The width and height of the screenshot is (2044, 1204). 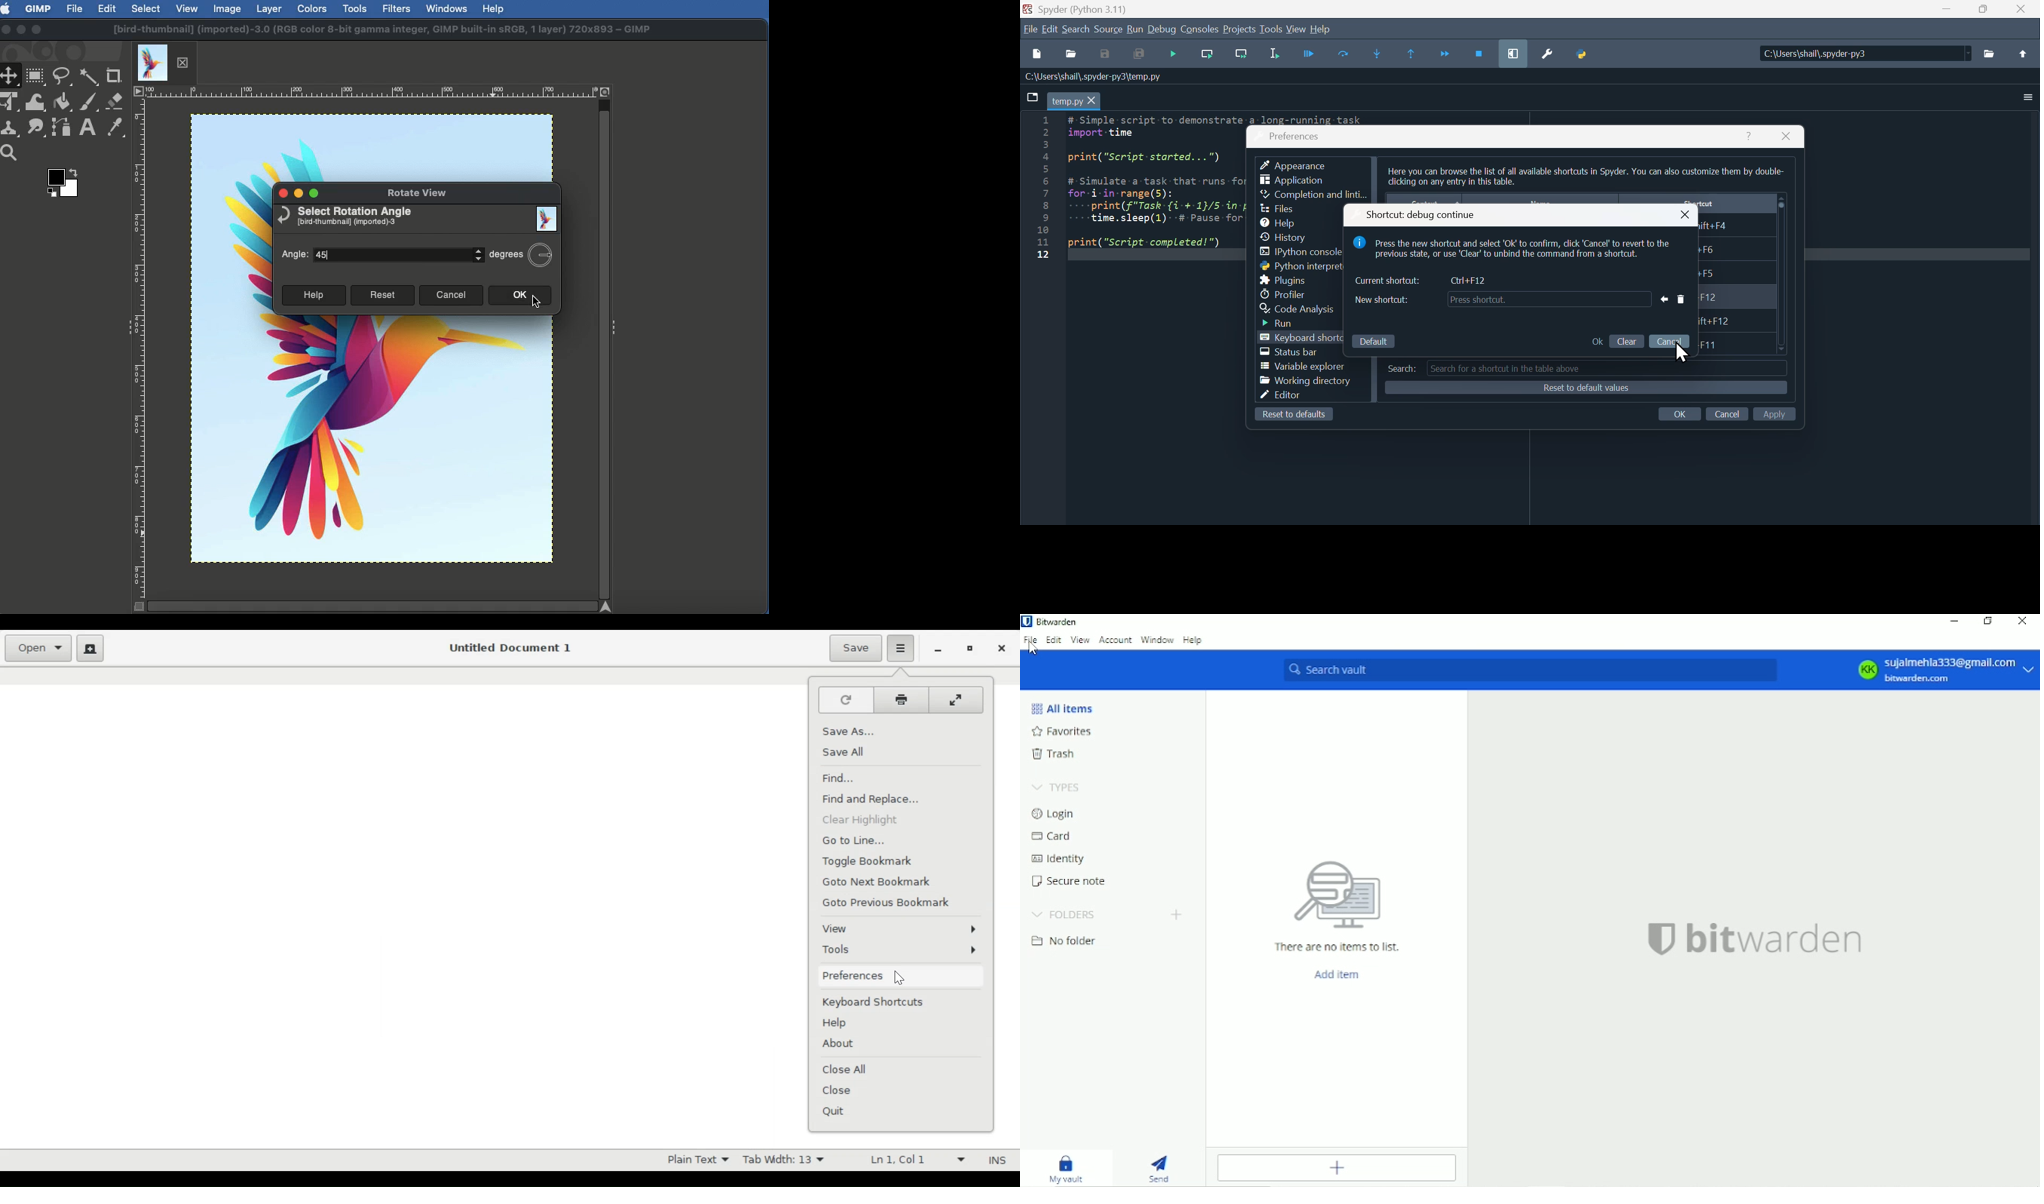 I want to click on New shortcut, so click(x=1519, y=302).